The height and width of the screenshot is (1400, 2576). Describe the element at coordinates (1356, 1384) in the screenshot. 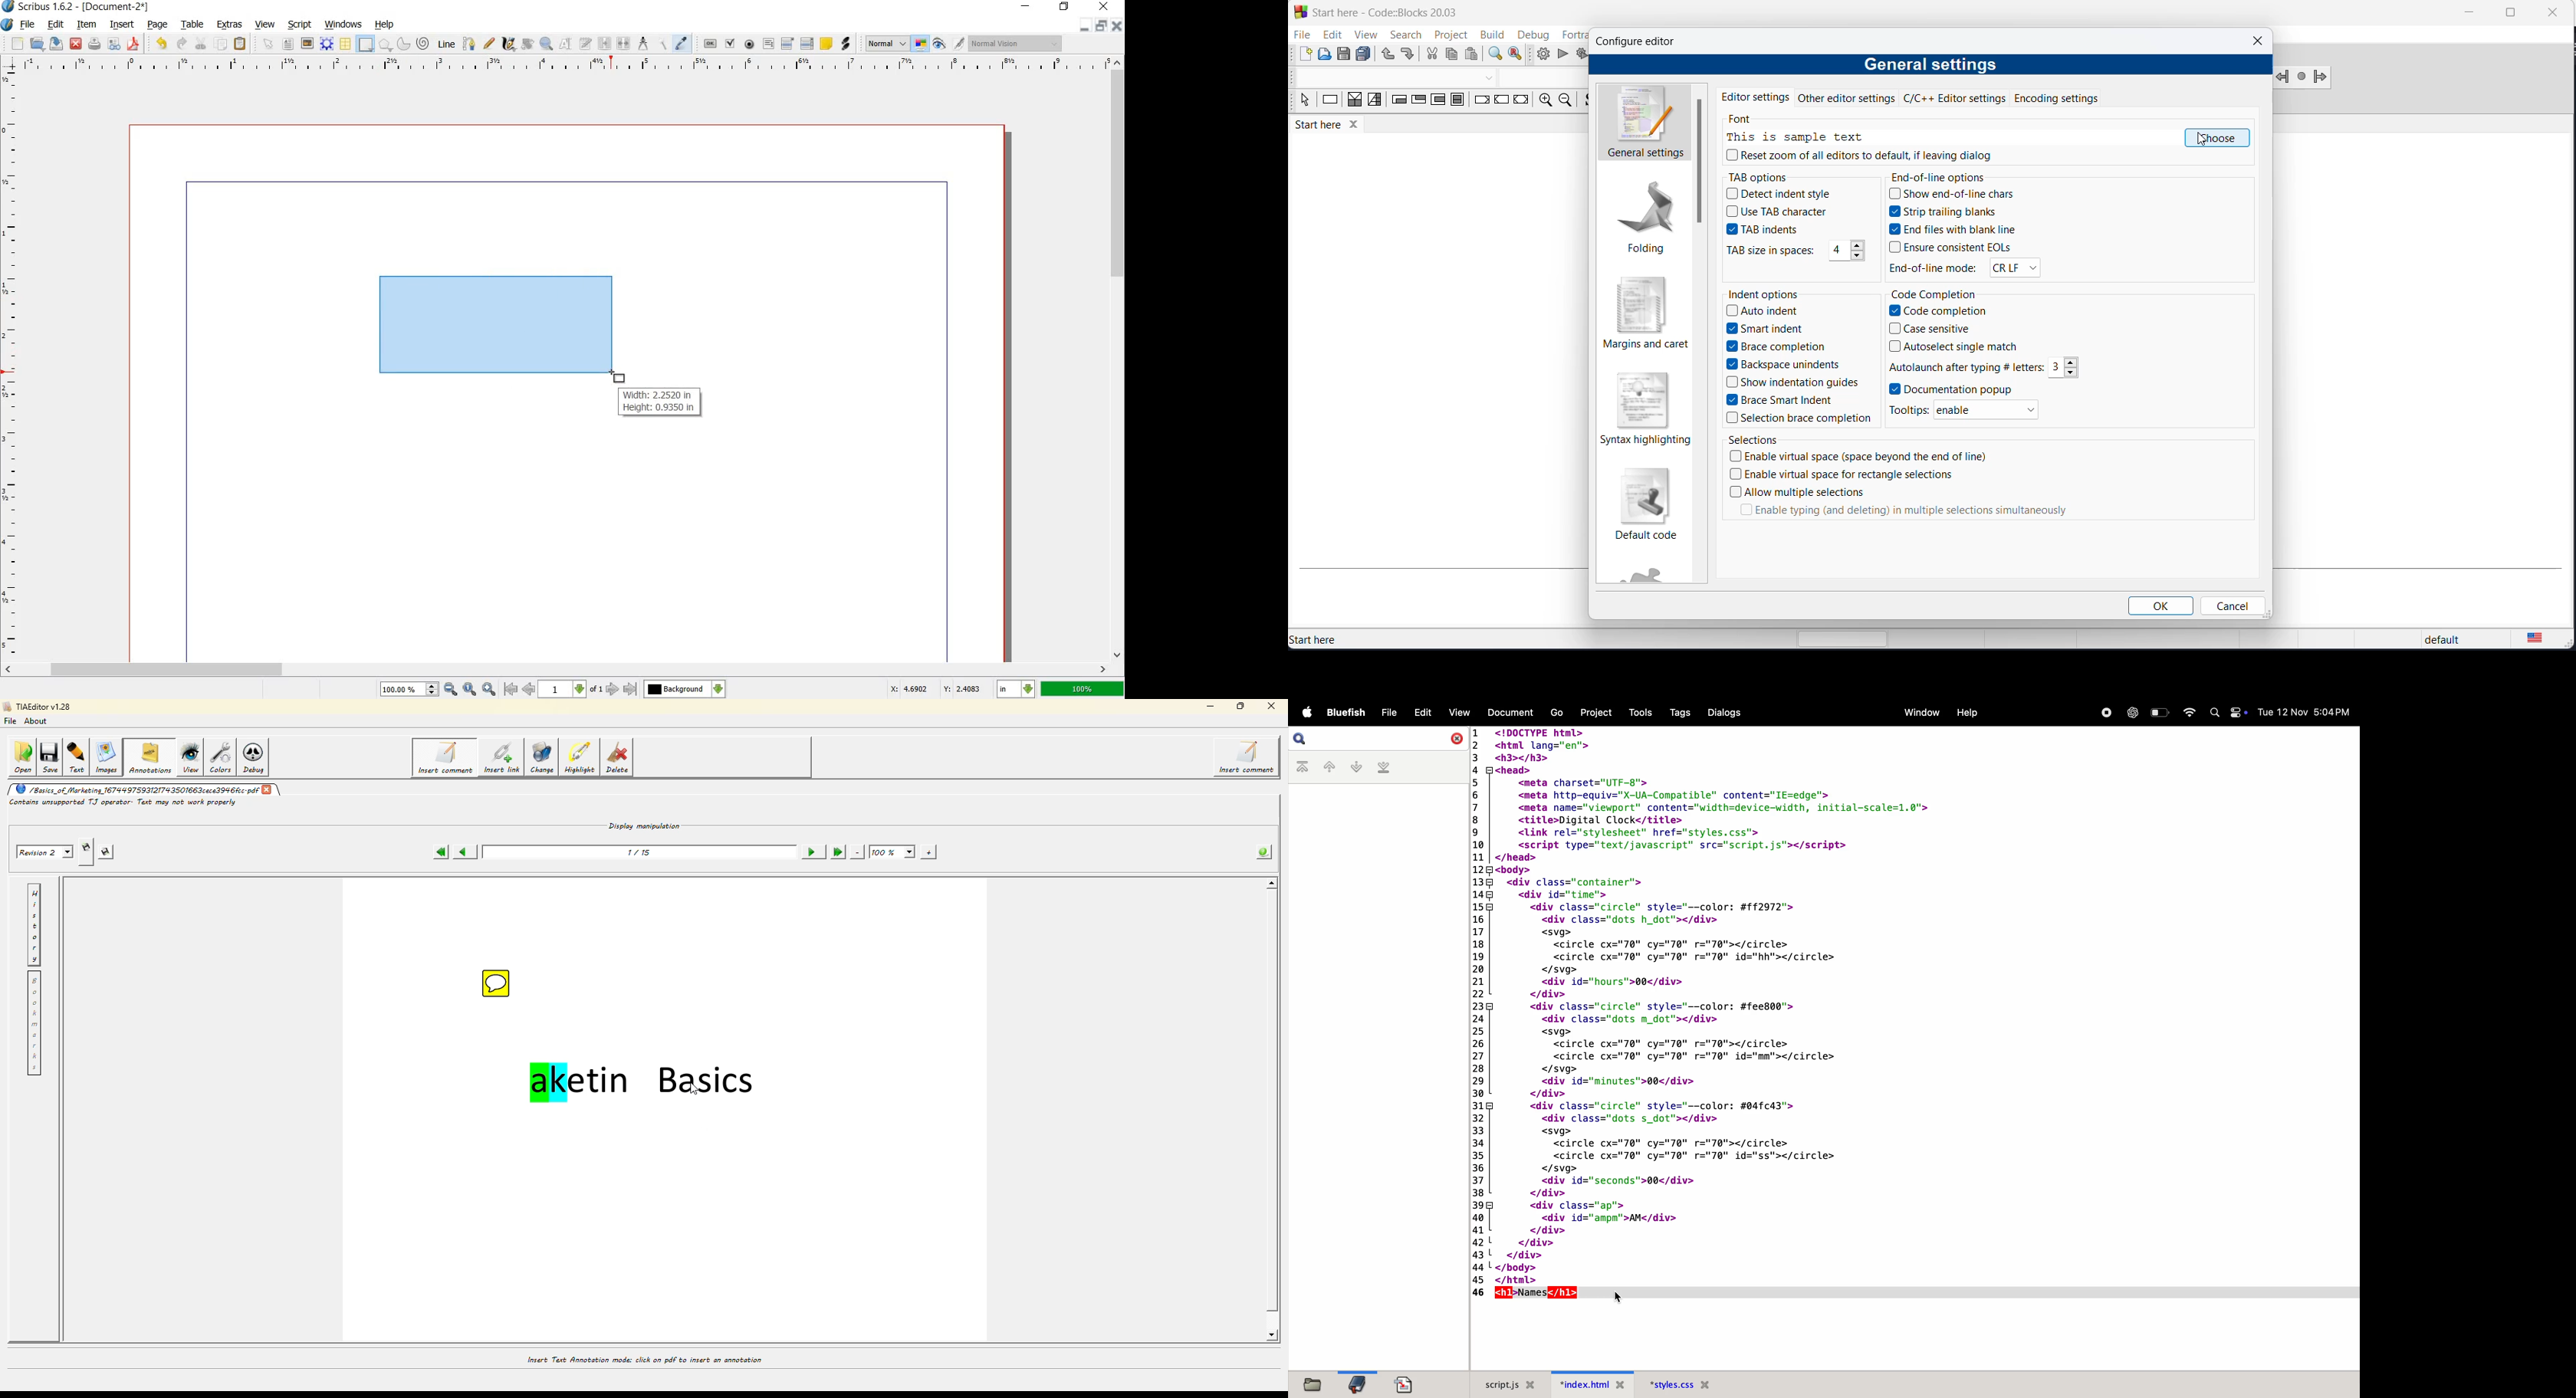

I see `bookmark` at that location.